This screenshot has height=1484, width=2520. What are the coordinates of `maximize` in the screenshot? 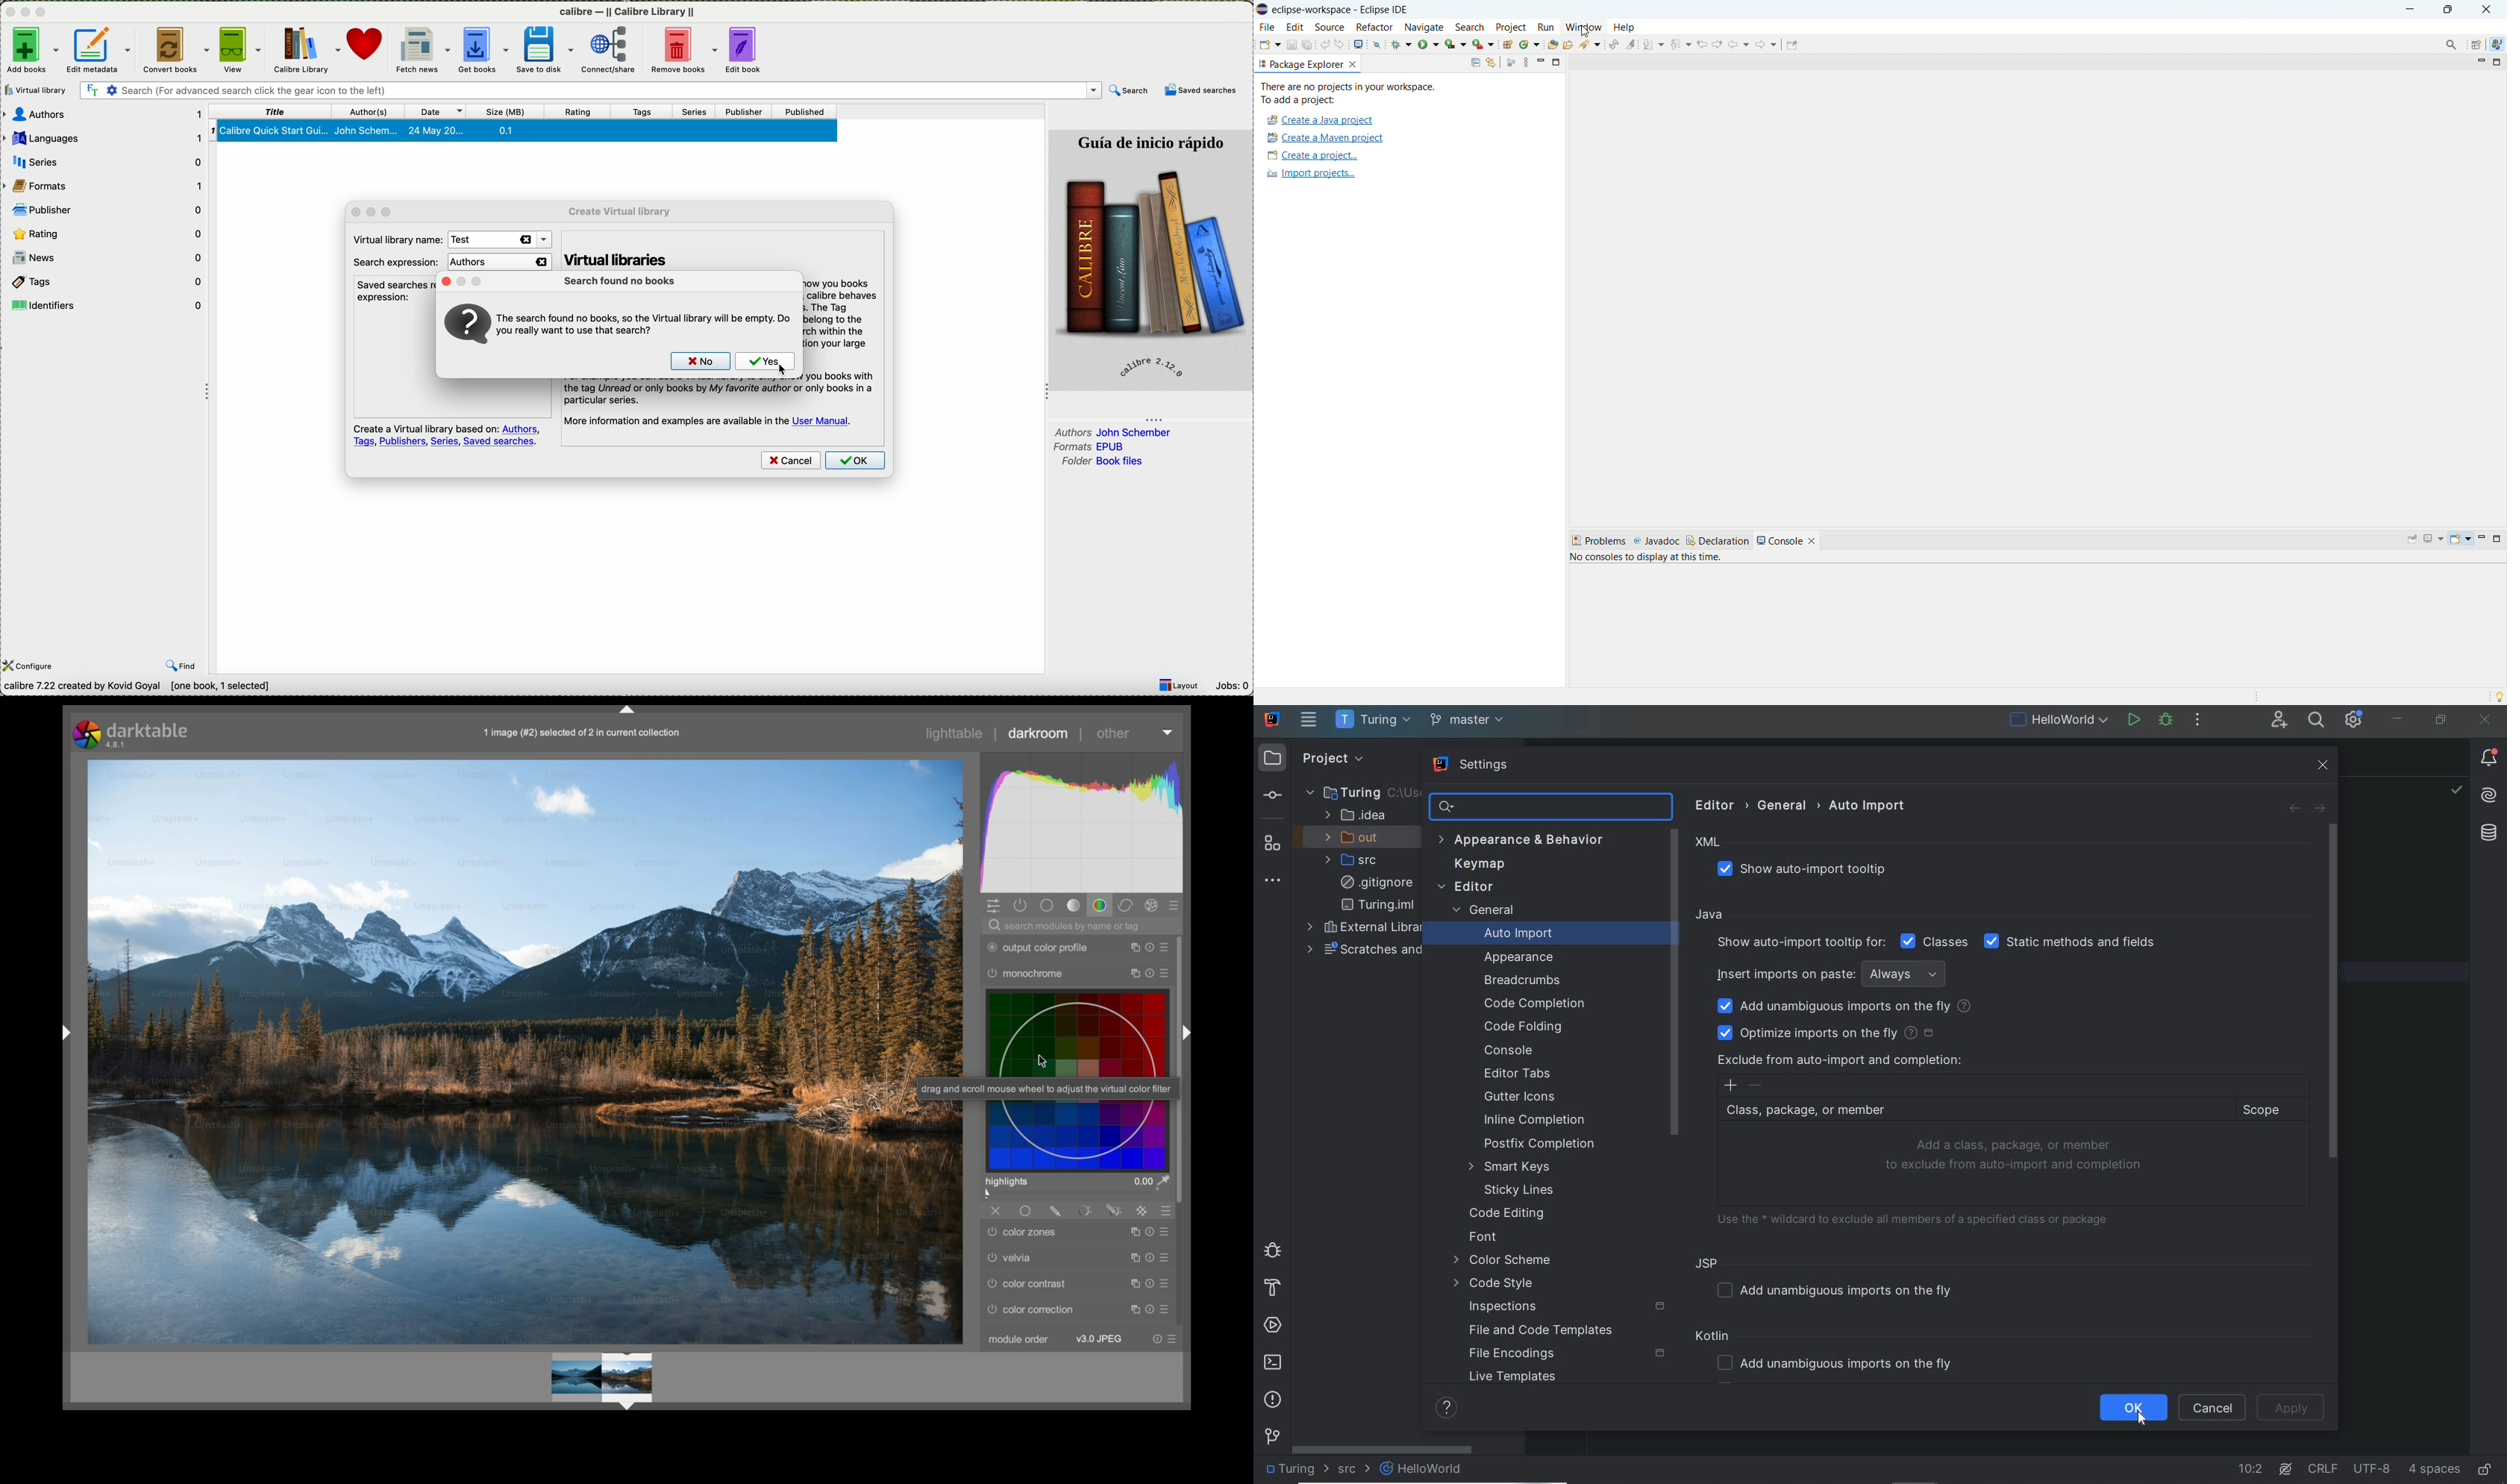 It's located at (479, 280).